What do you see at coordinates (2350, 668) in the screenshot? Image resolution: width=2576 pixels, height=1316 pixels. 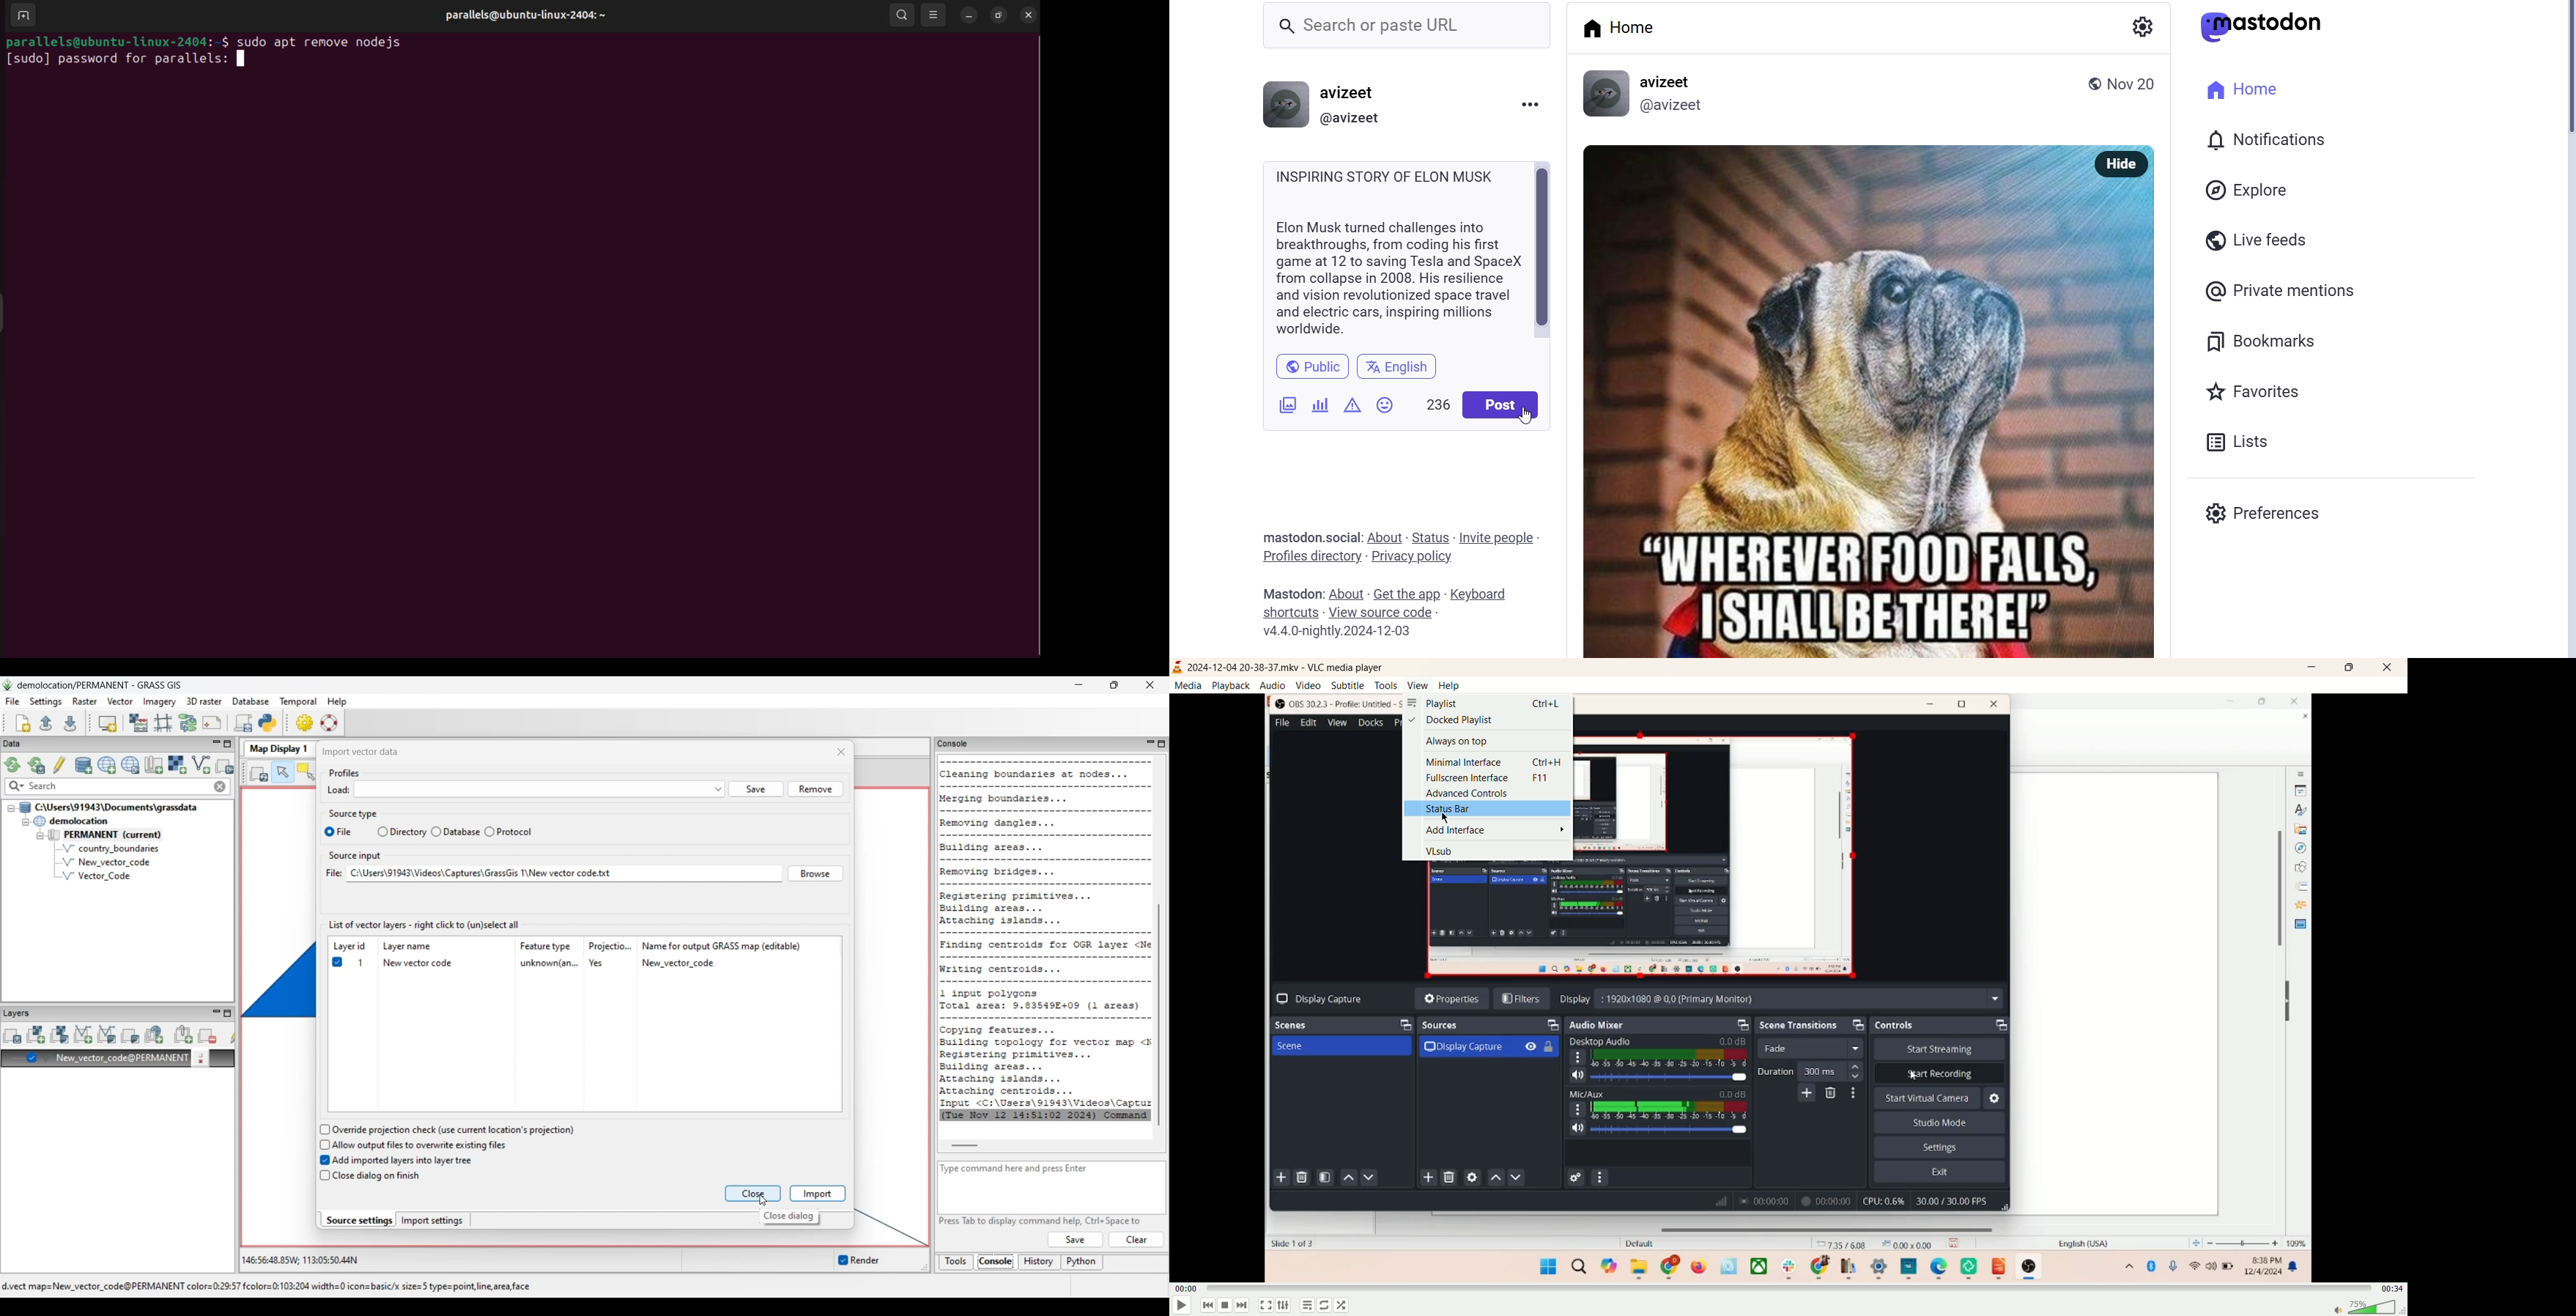 I see `maximize` at bounding box center [2350, 668].